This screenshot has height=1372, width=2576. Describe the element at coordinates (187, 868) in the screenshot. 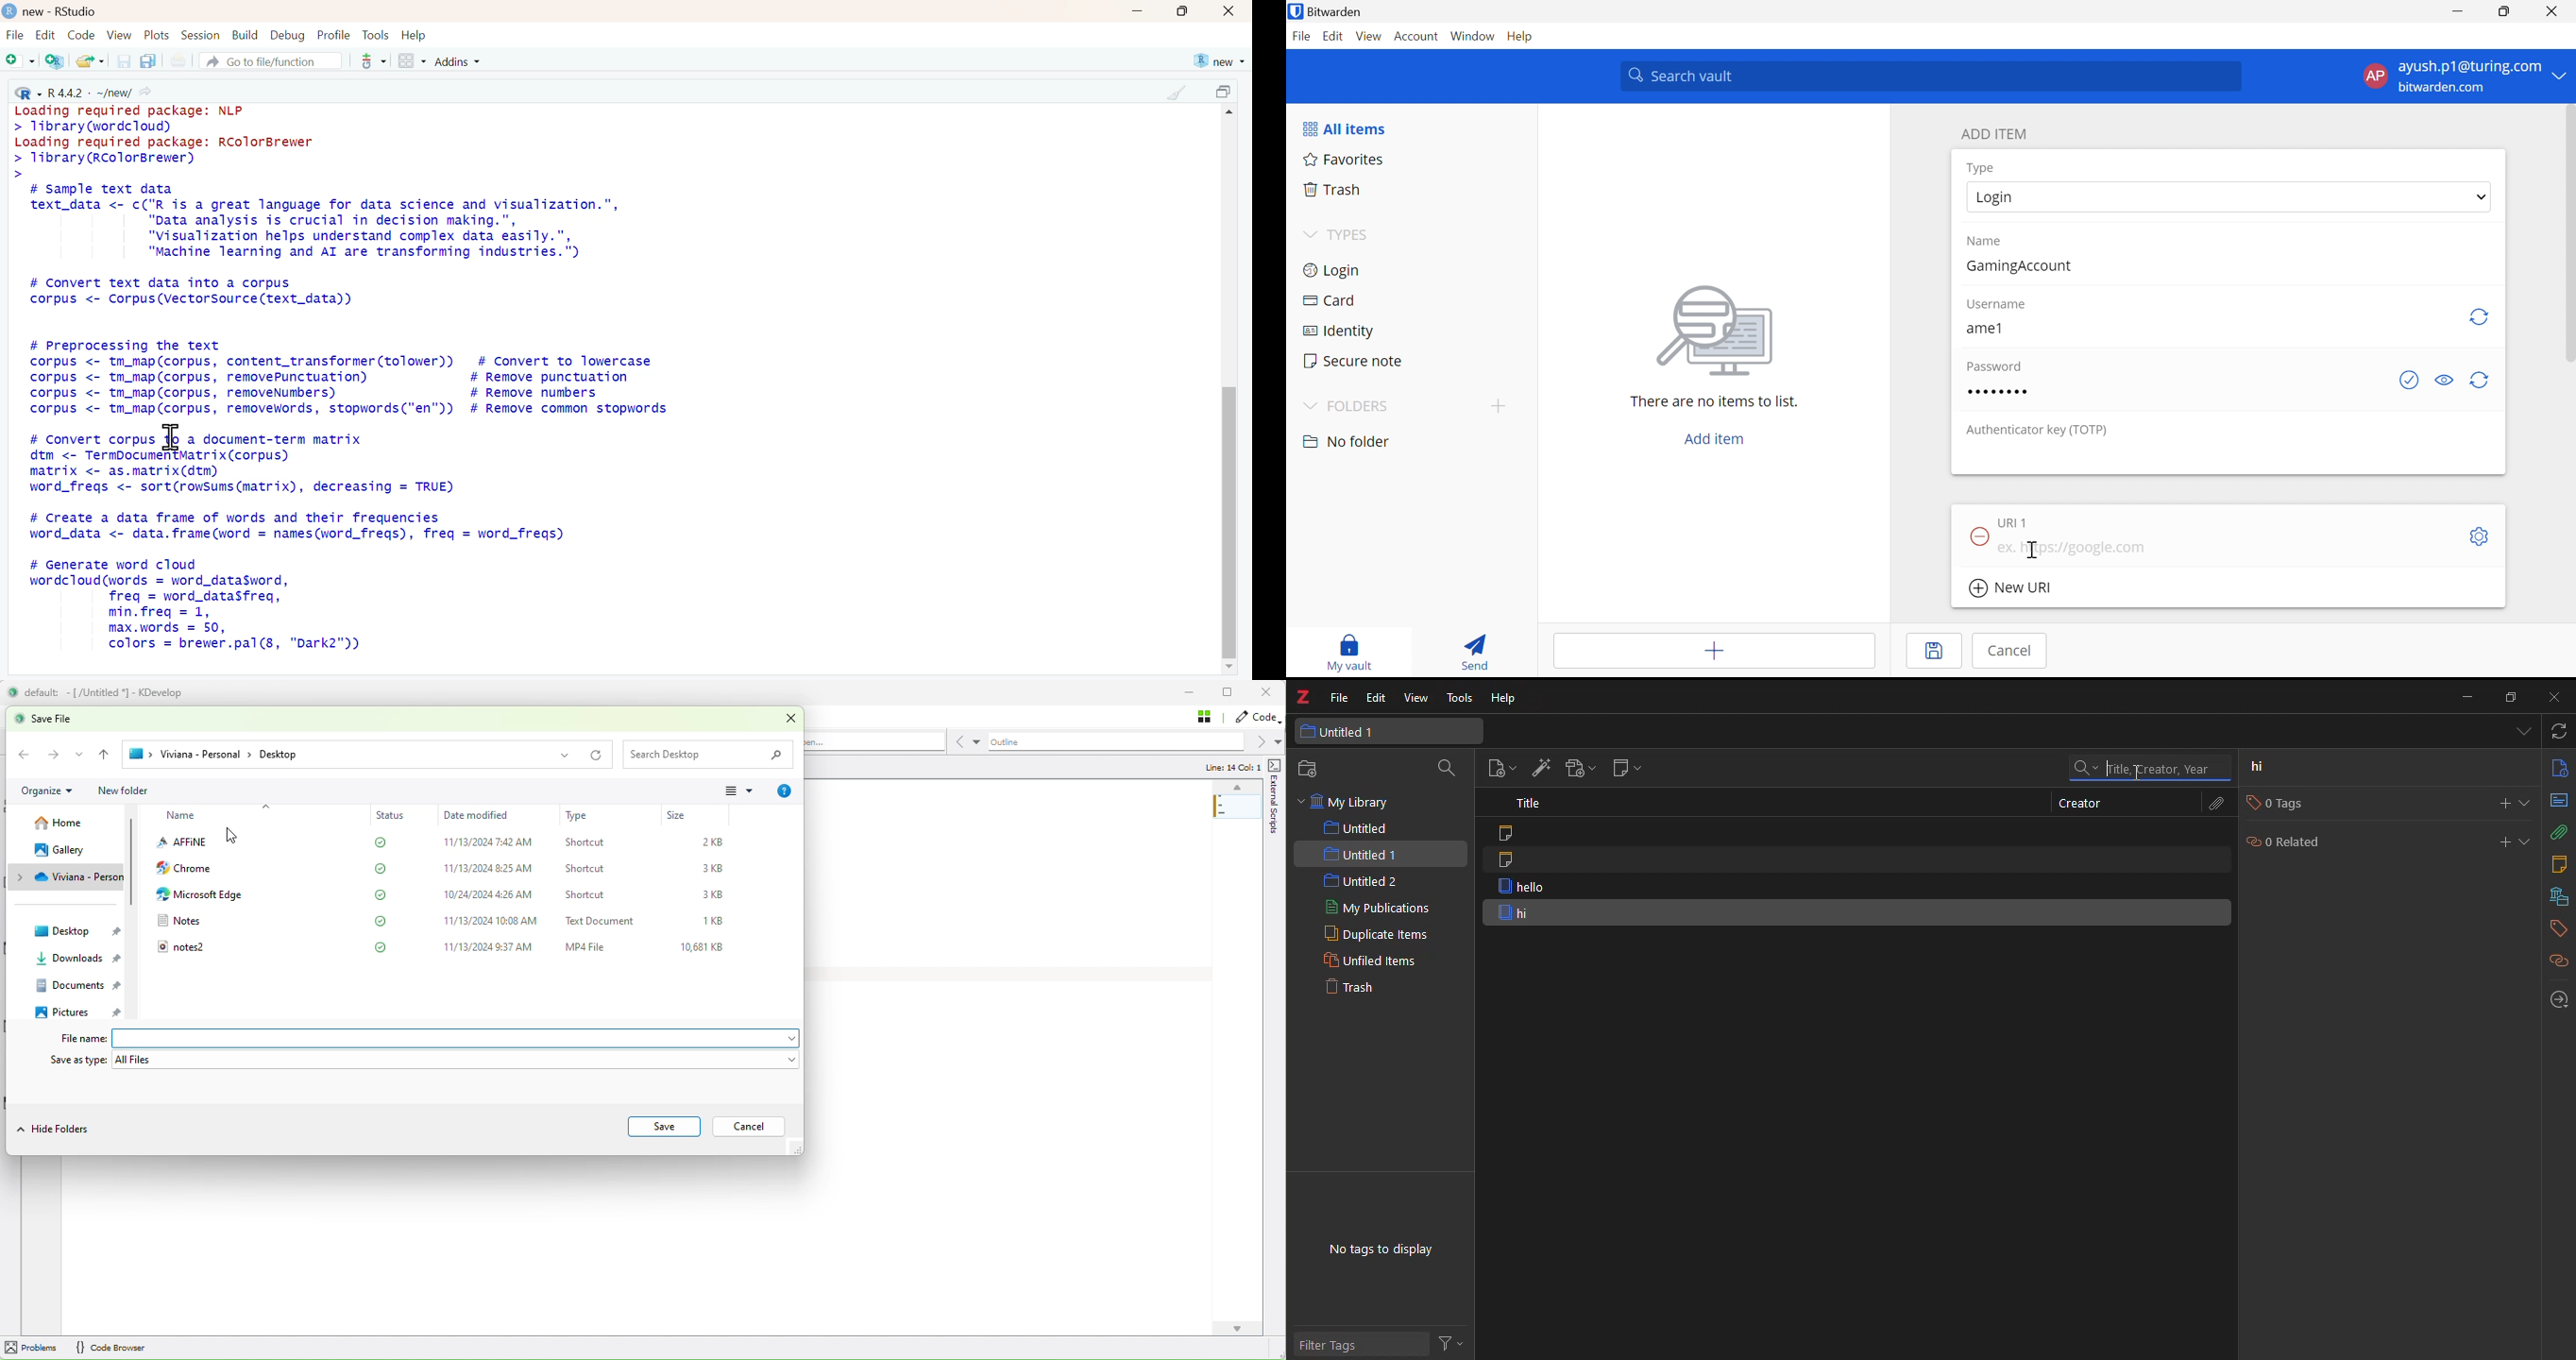

I see `Chrome` at that location.